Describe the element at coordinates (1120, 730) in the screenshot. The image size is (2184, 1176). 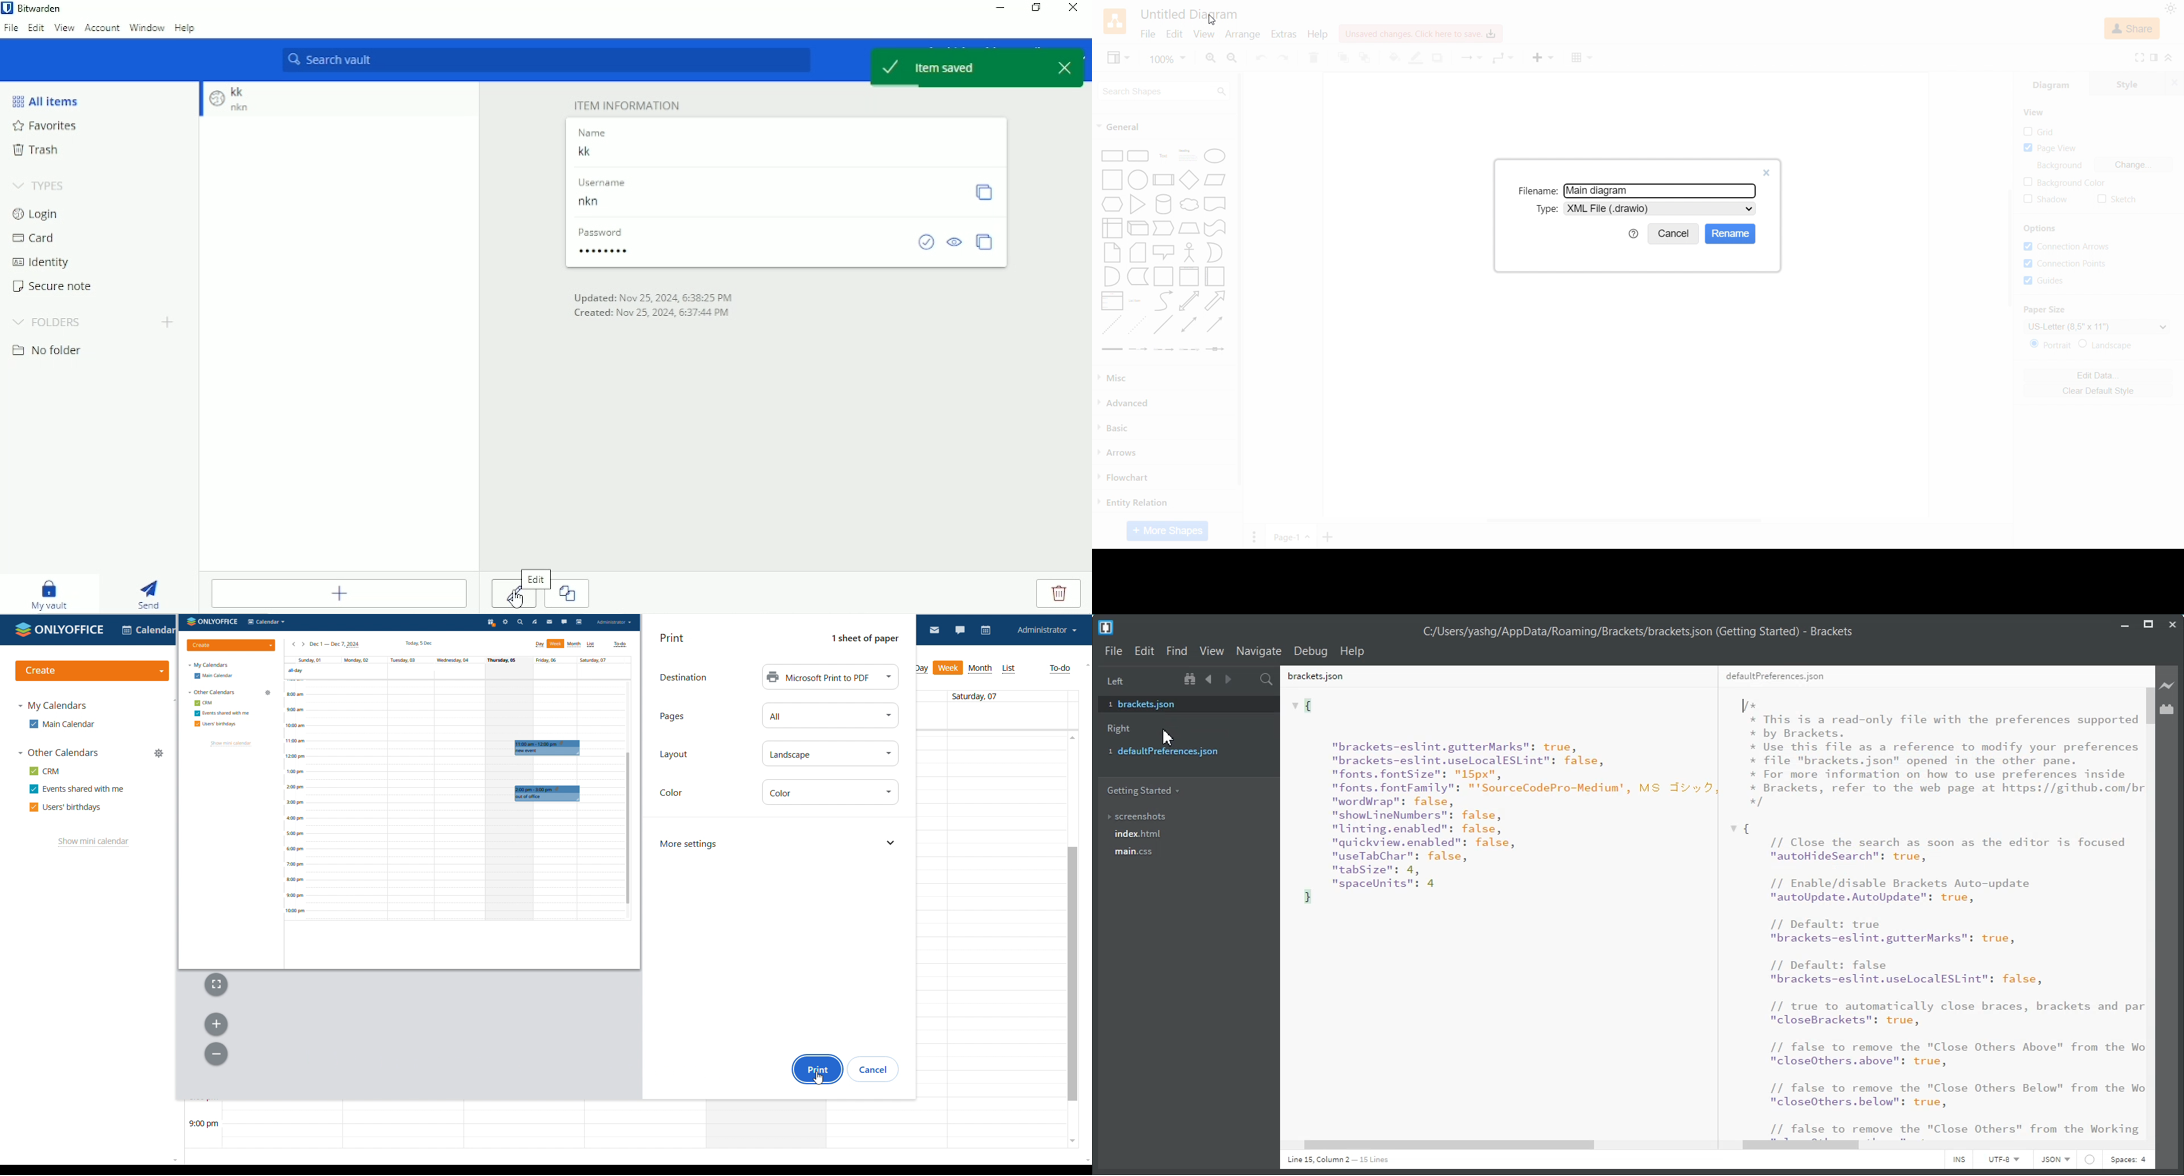
I see `Right Panel` at that location.